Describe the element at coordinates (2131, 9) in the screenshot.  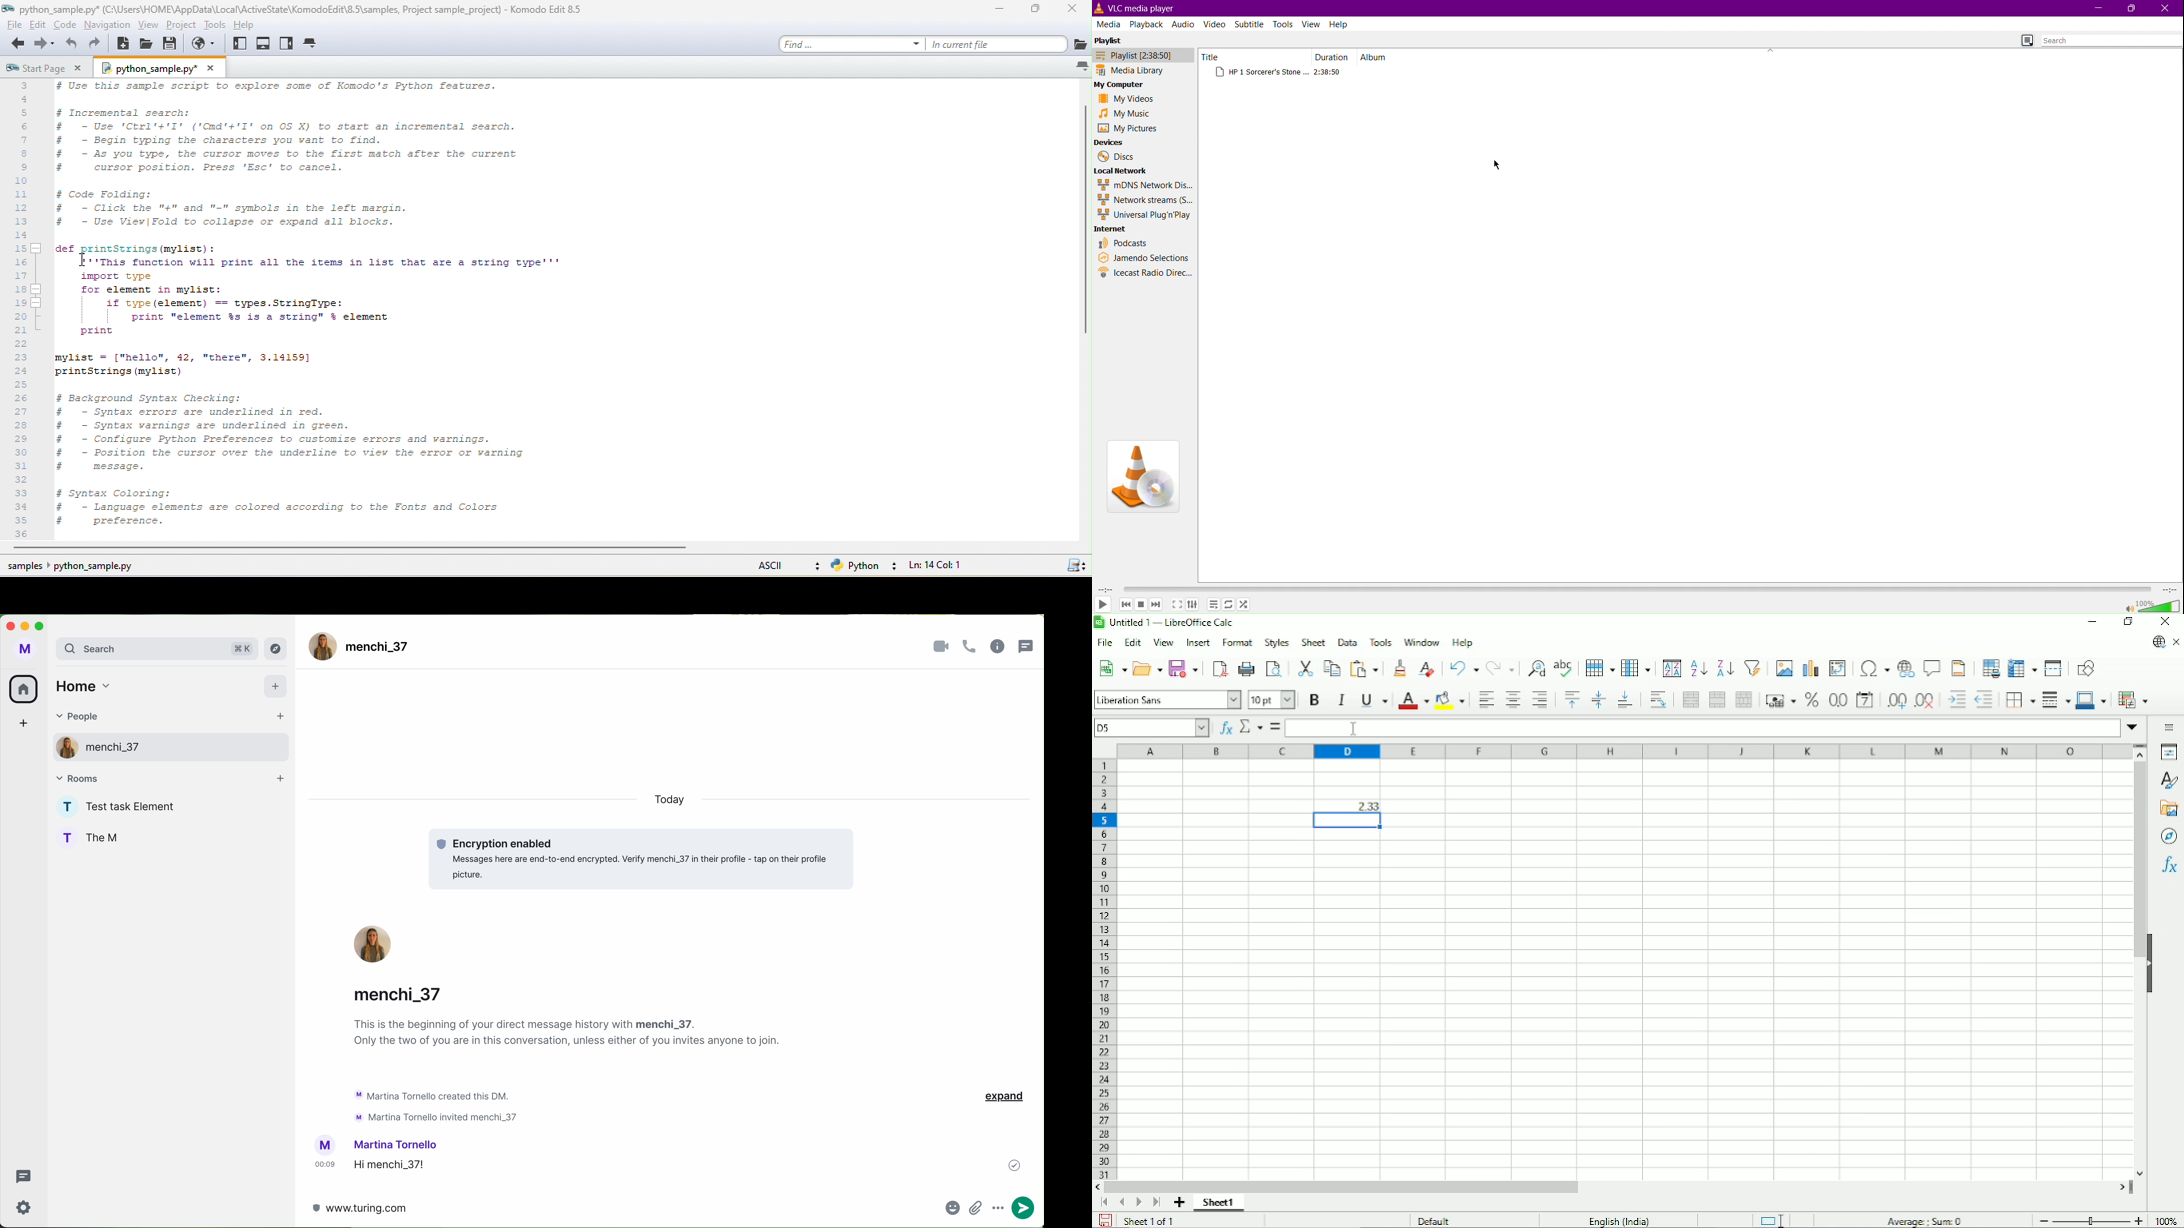
I see `Maximize` at that location.